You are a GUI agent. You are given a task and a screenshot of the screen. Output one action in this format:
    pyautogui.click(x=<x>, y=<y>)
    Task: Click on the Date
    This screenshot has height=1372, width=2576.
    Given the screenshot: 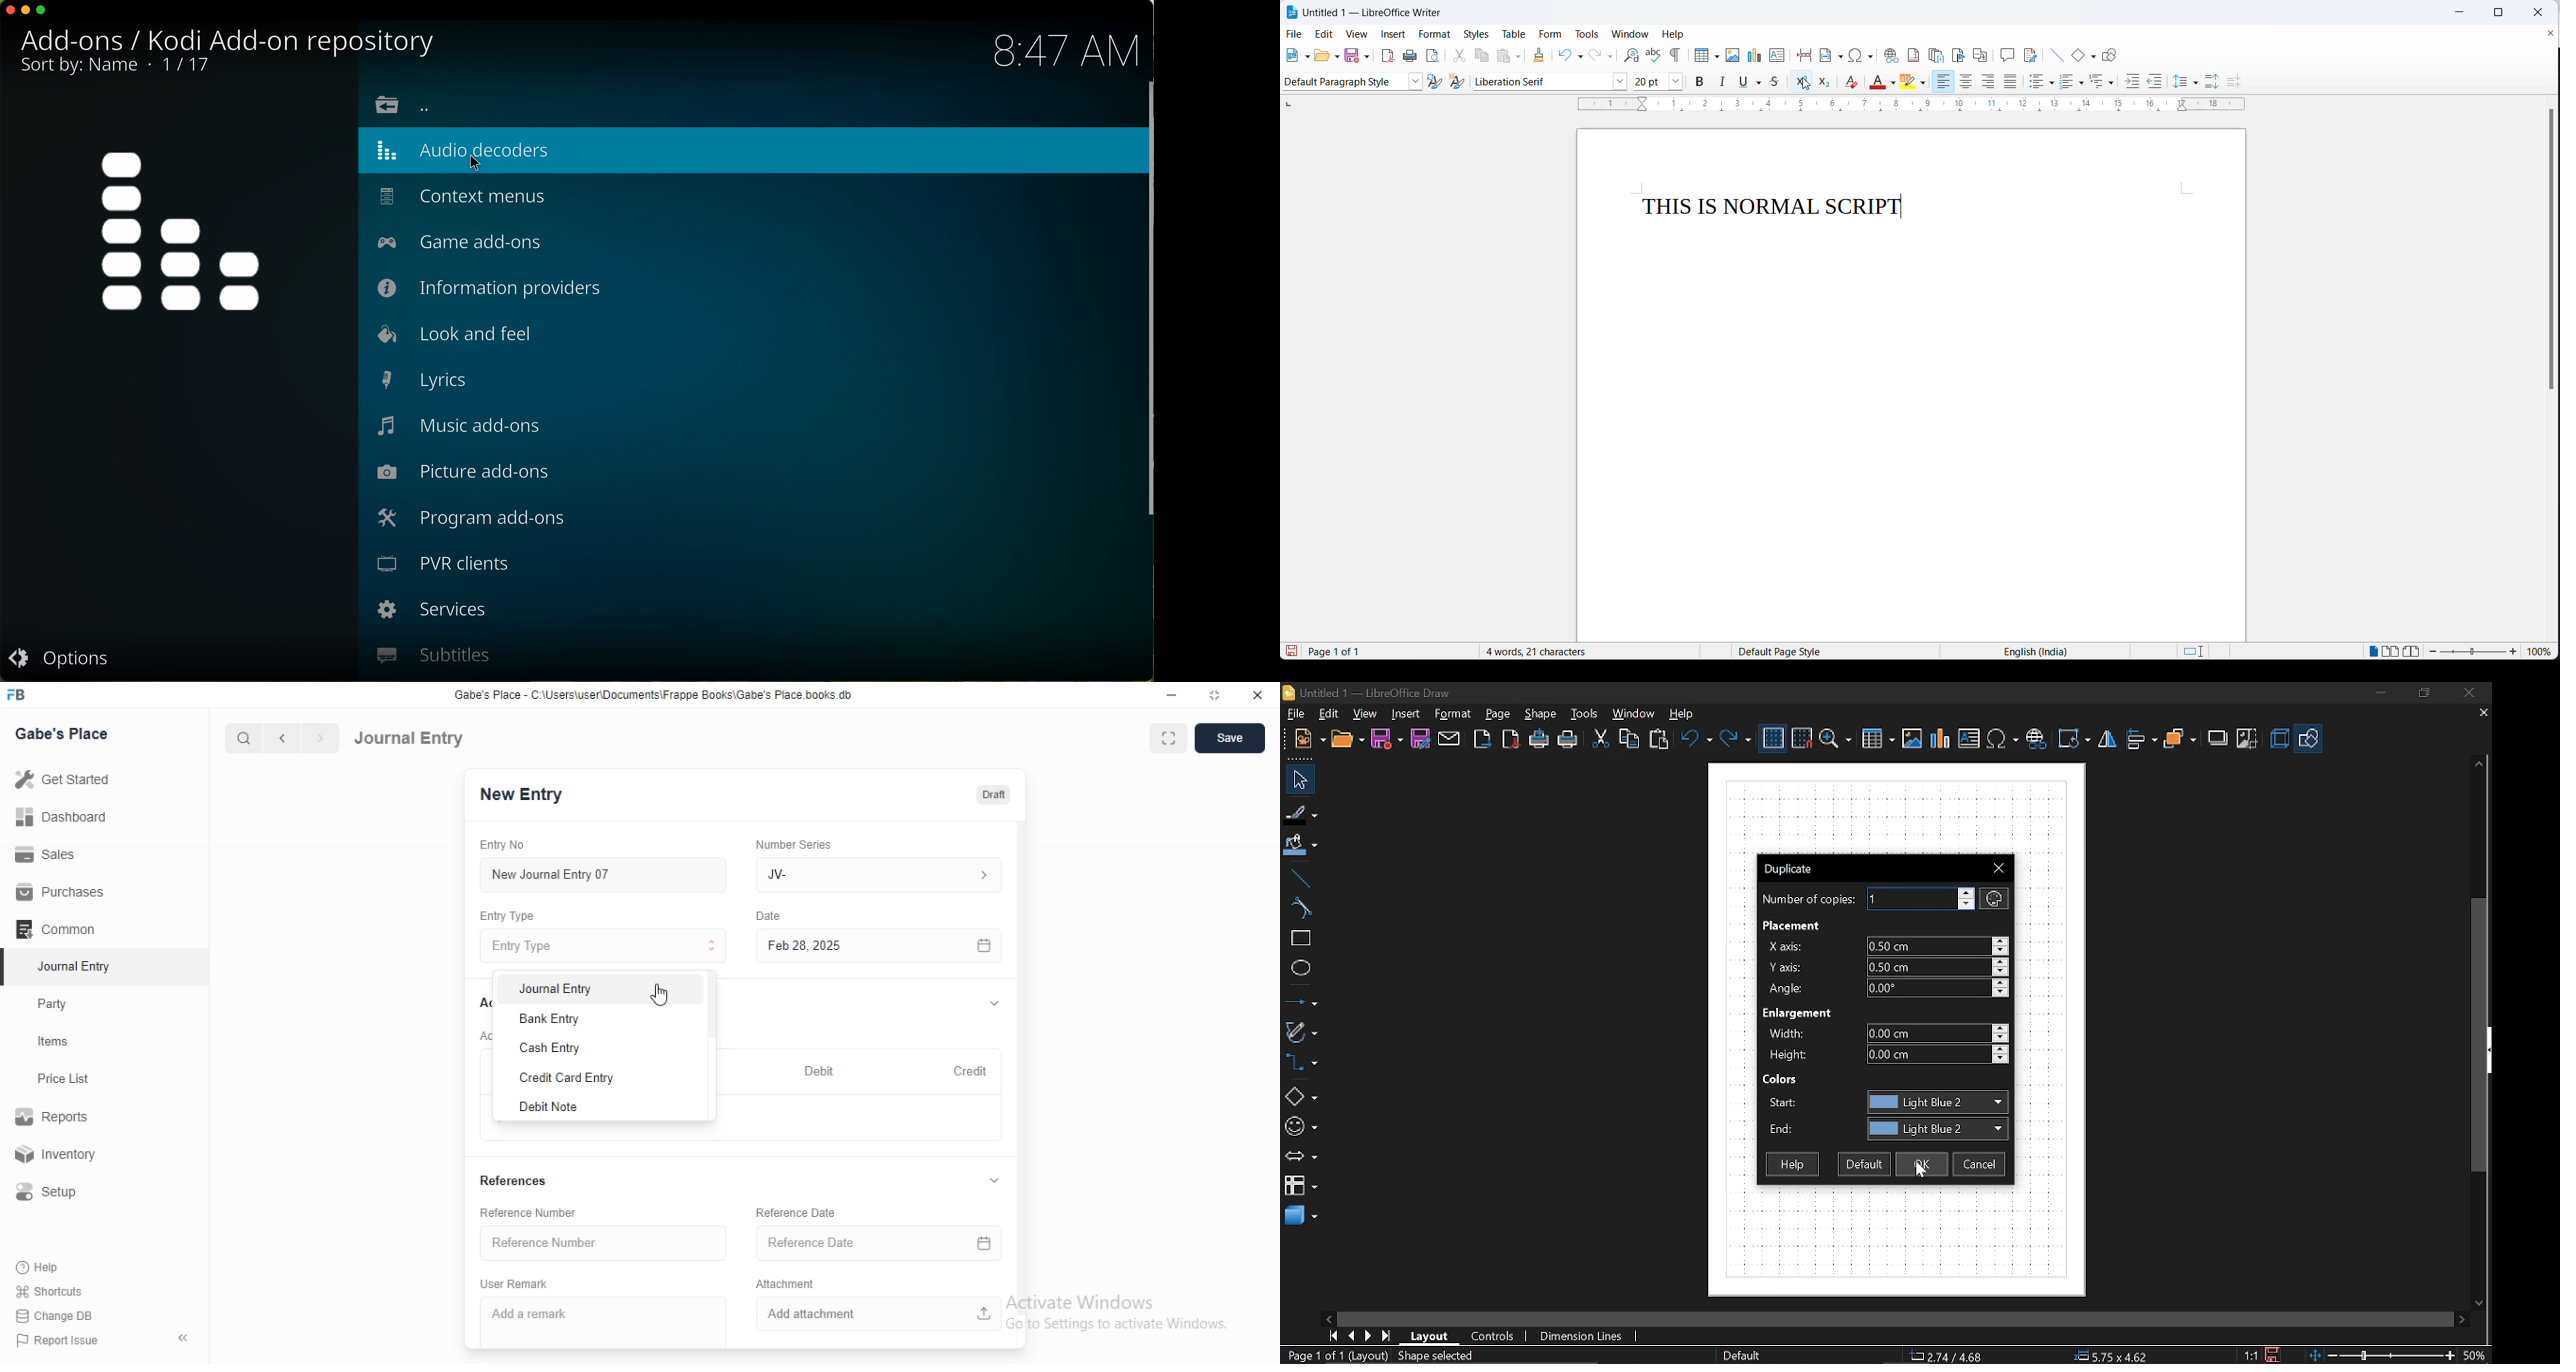 What is the action you would take?
    pyautogui.click(x=770, y=915)
    